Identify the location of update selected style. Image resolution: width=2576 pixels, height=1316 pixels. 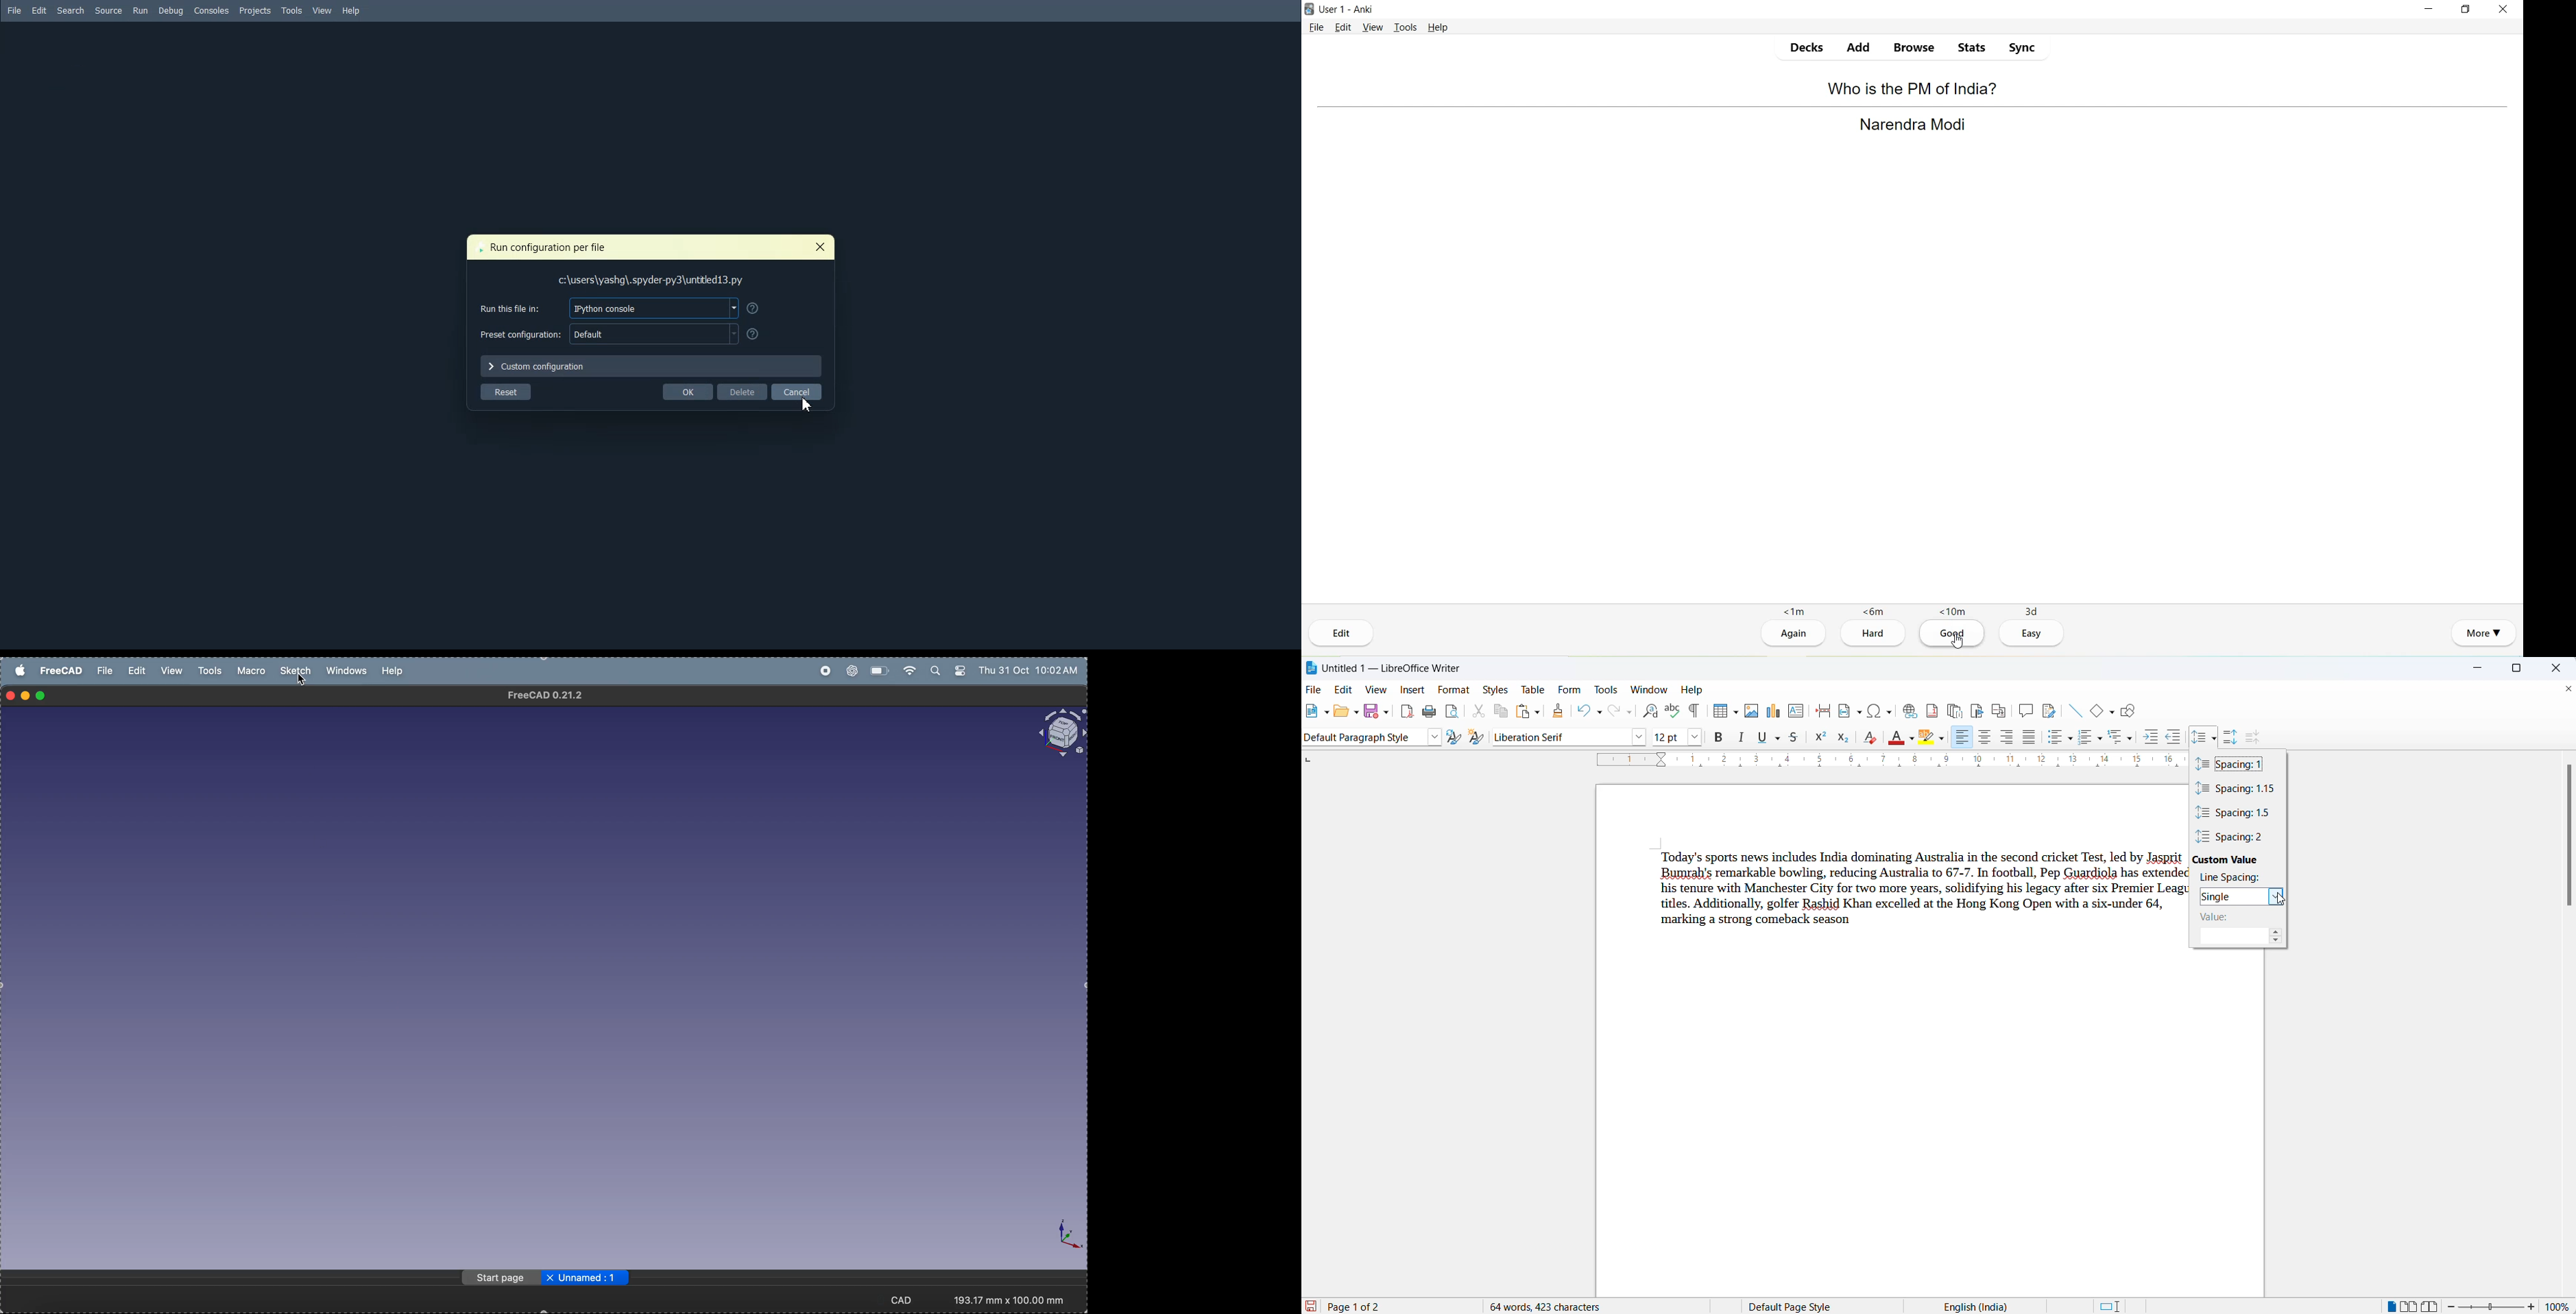
(1452, 737).